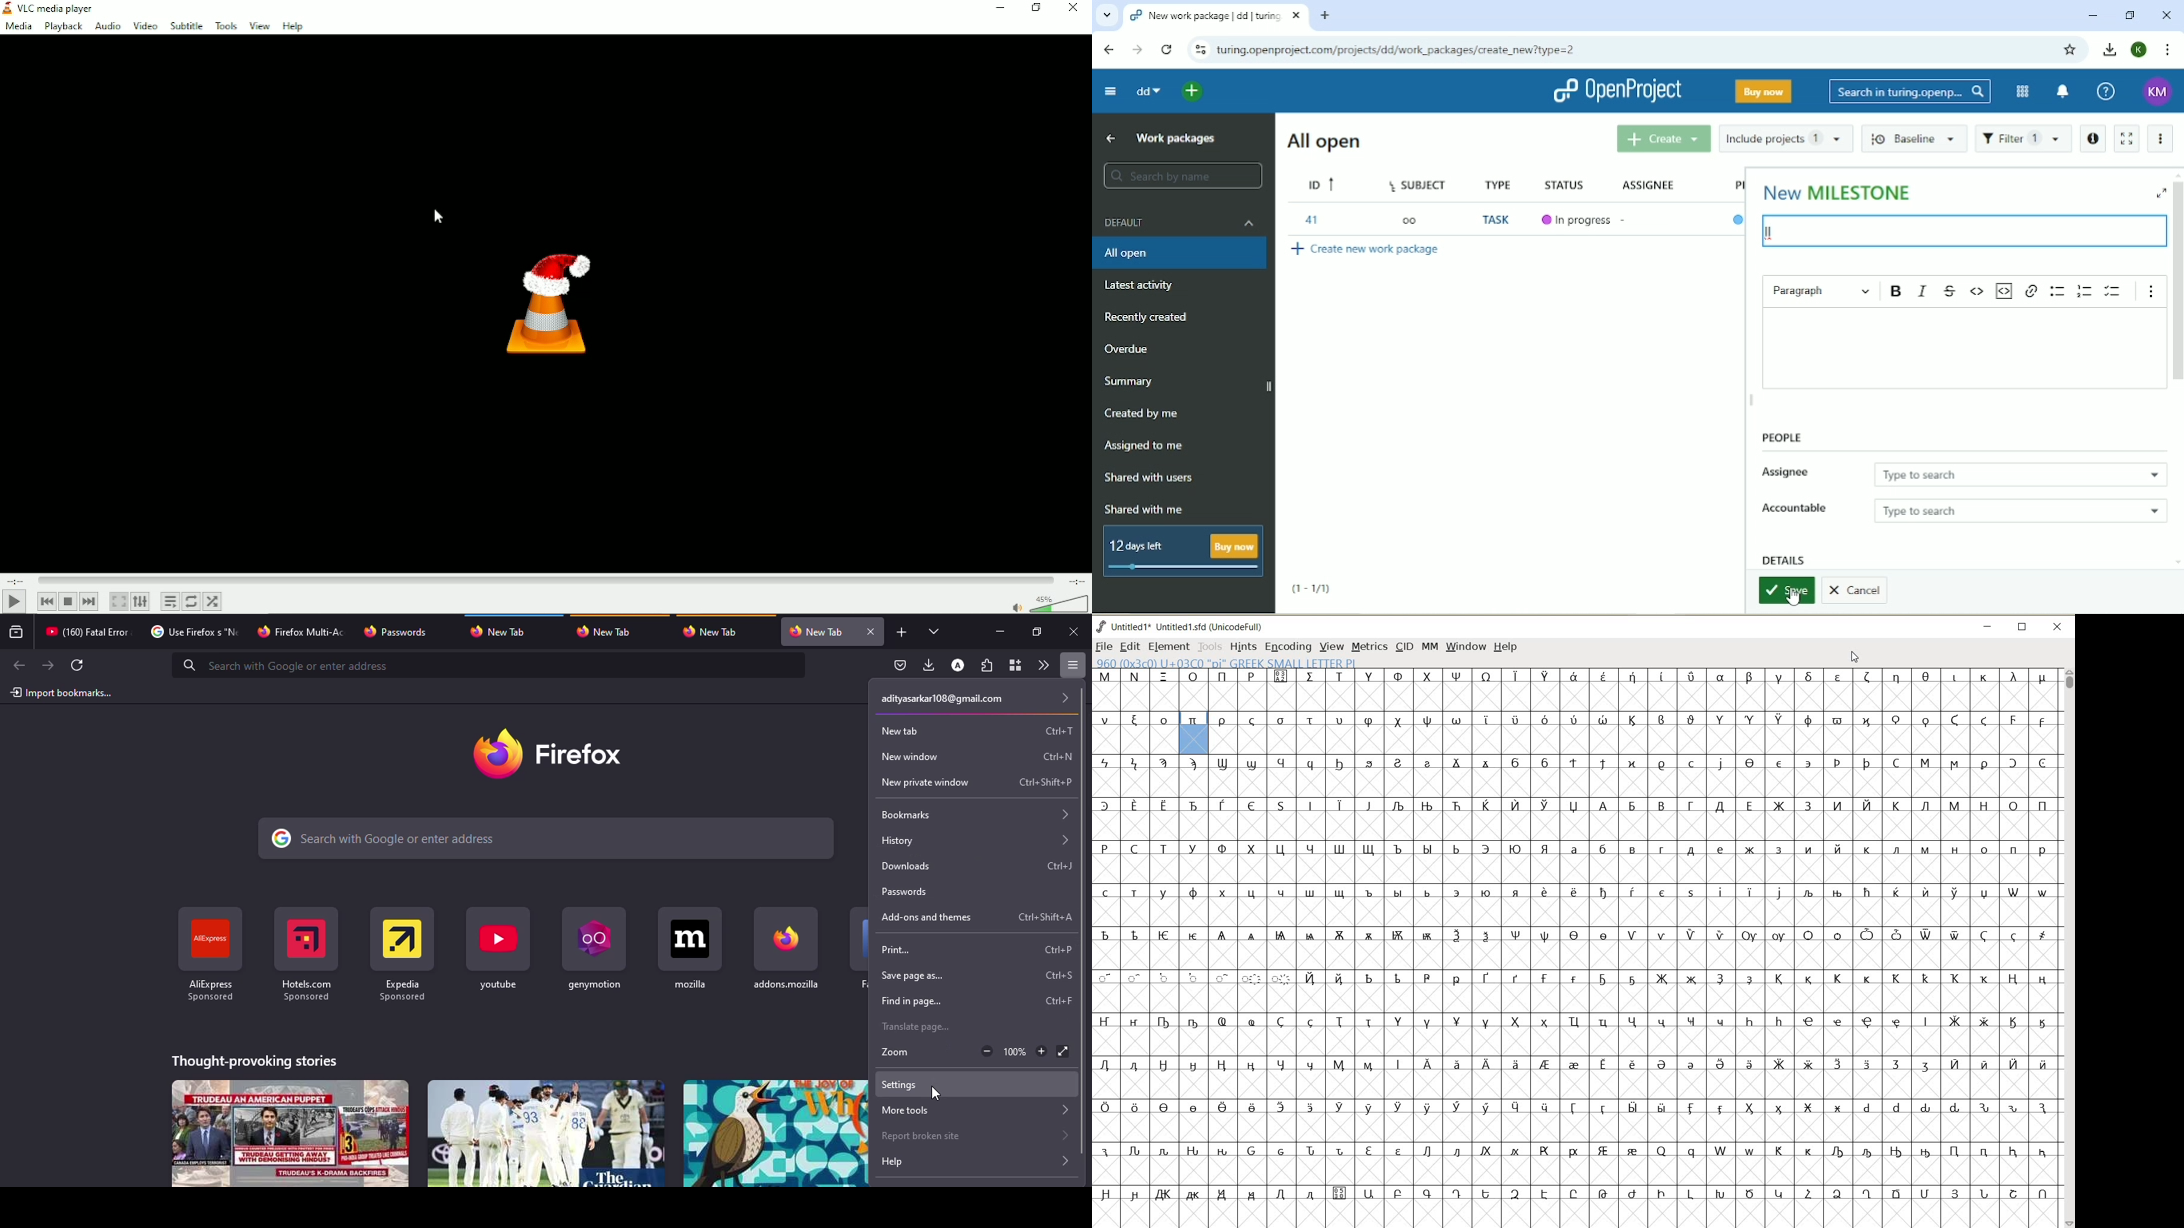 Image resolution: width=2184 pixels, height=1232 pixels. Describe the element at coordinates (256, 1059) in the screenshot. I see `stories` at that location.